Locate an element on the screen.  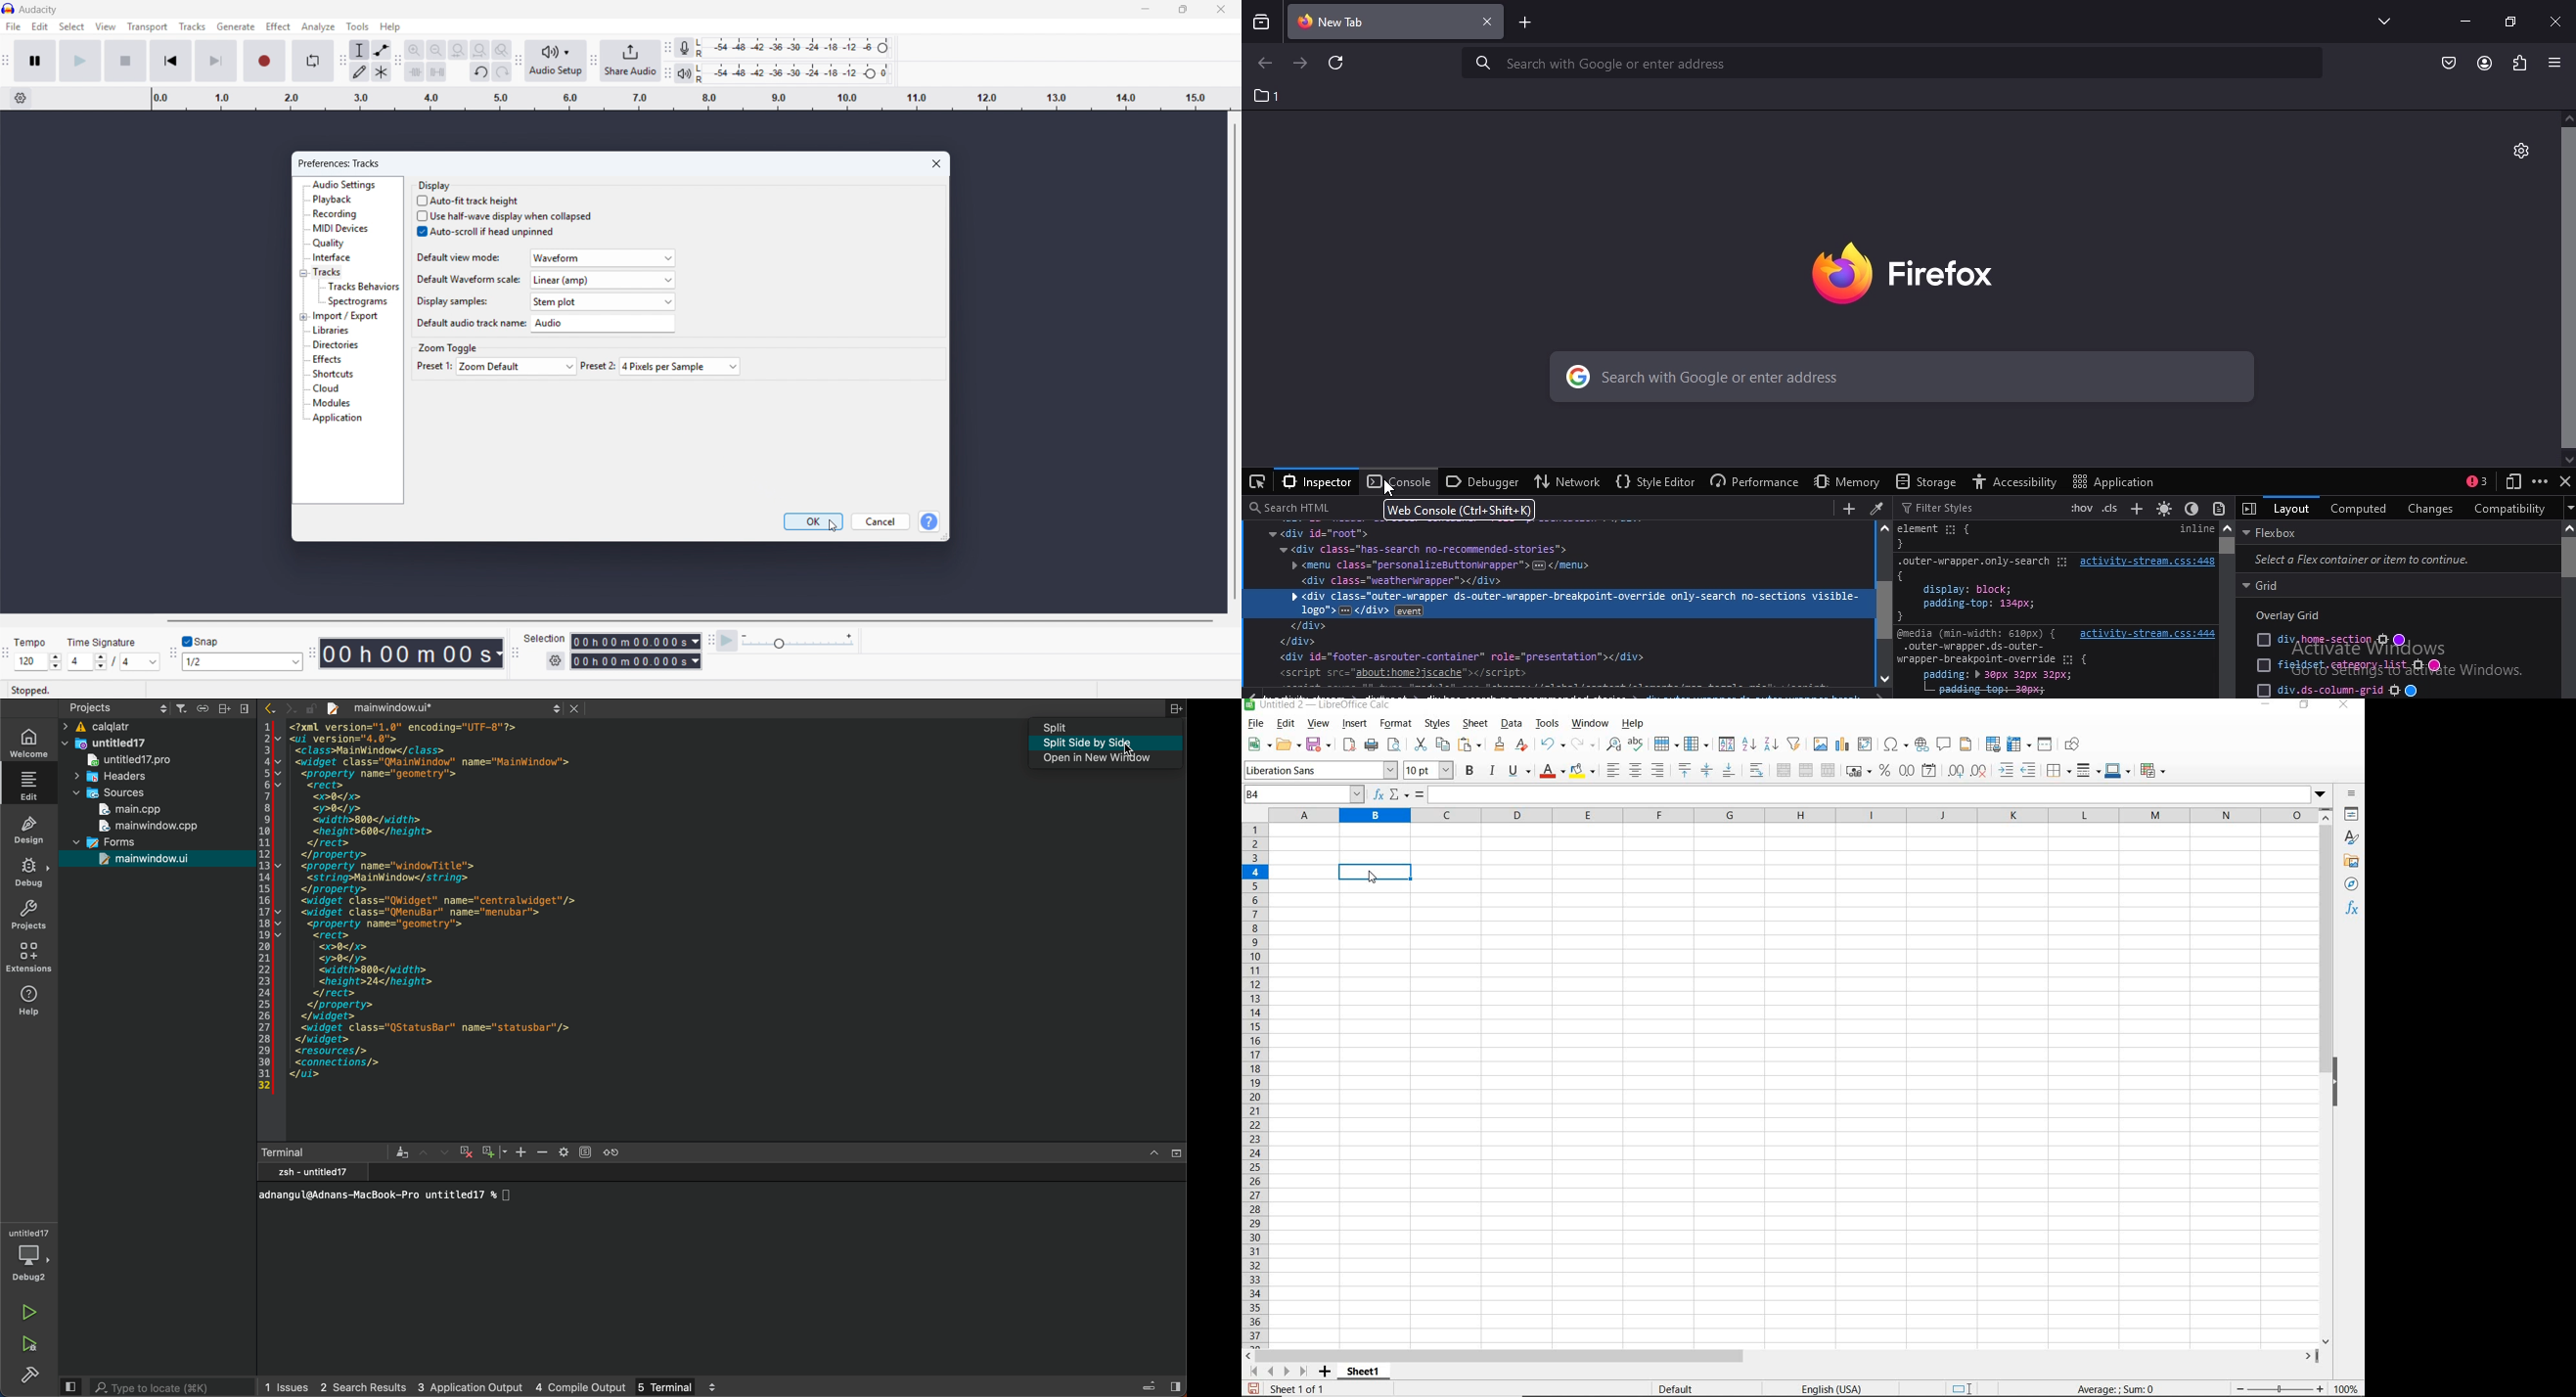
sort descending is located at coordinates (1773, 746).